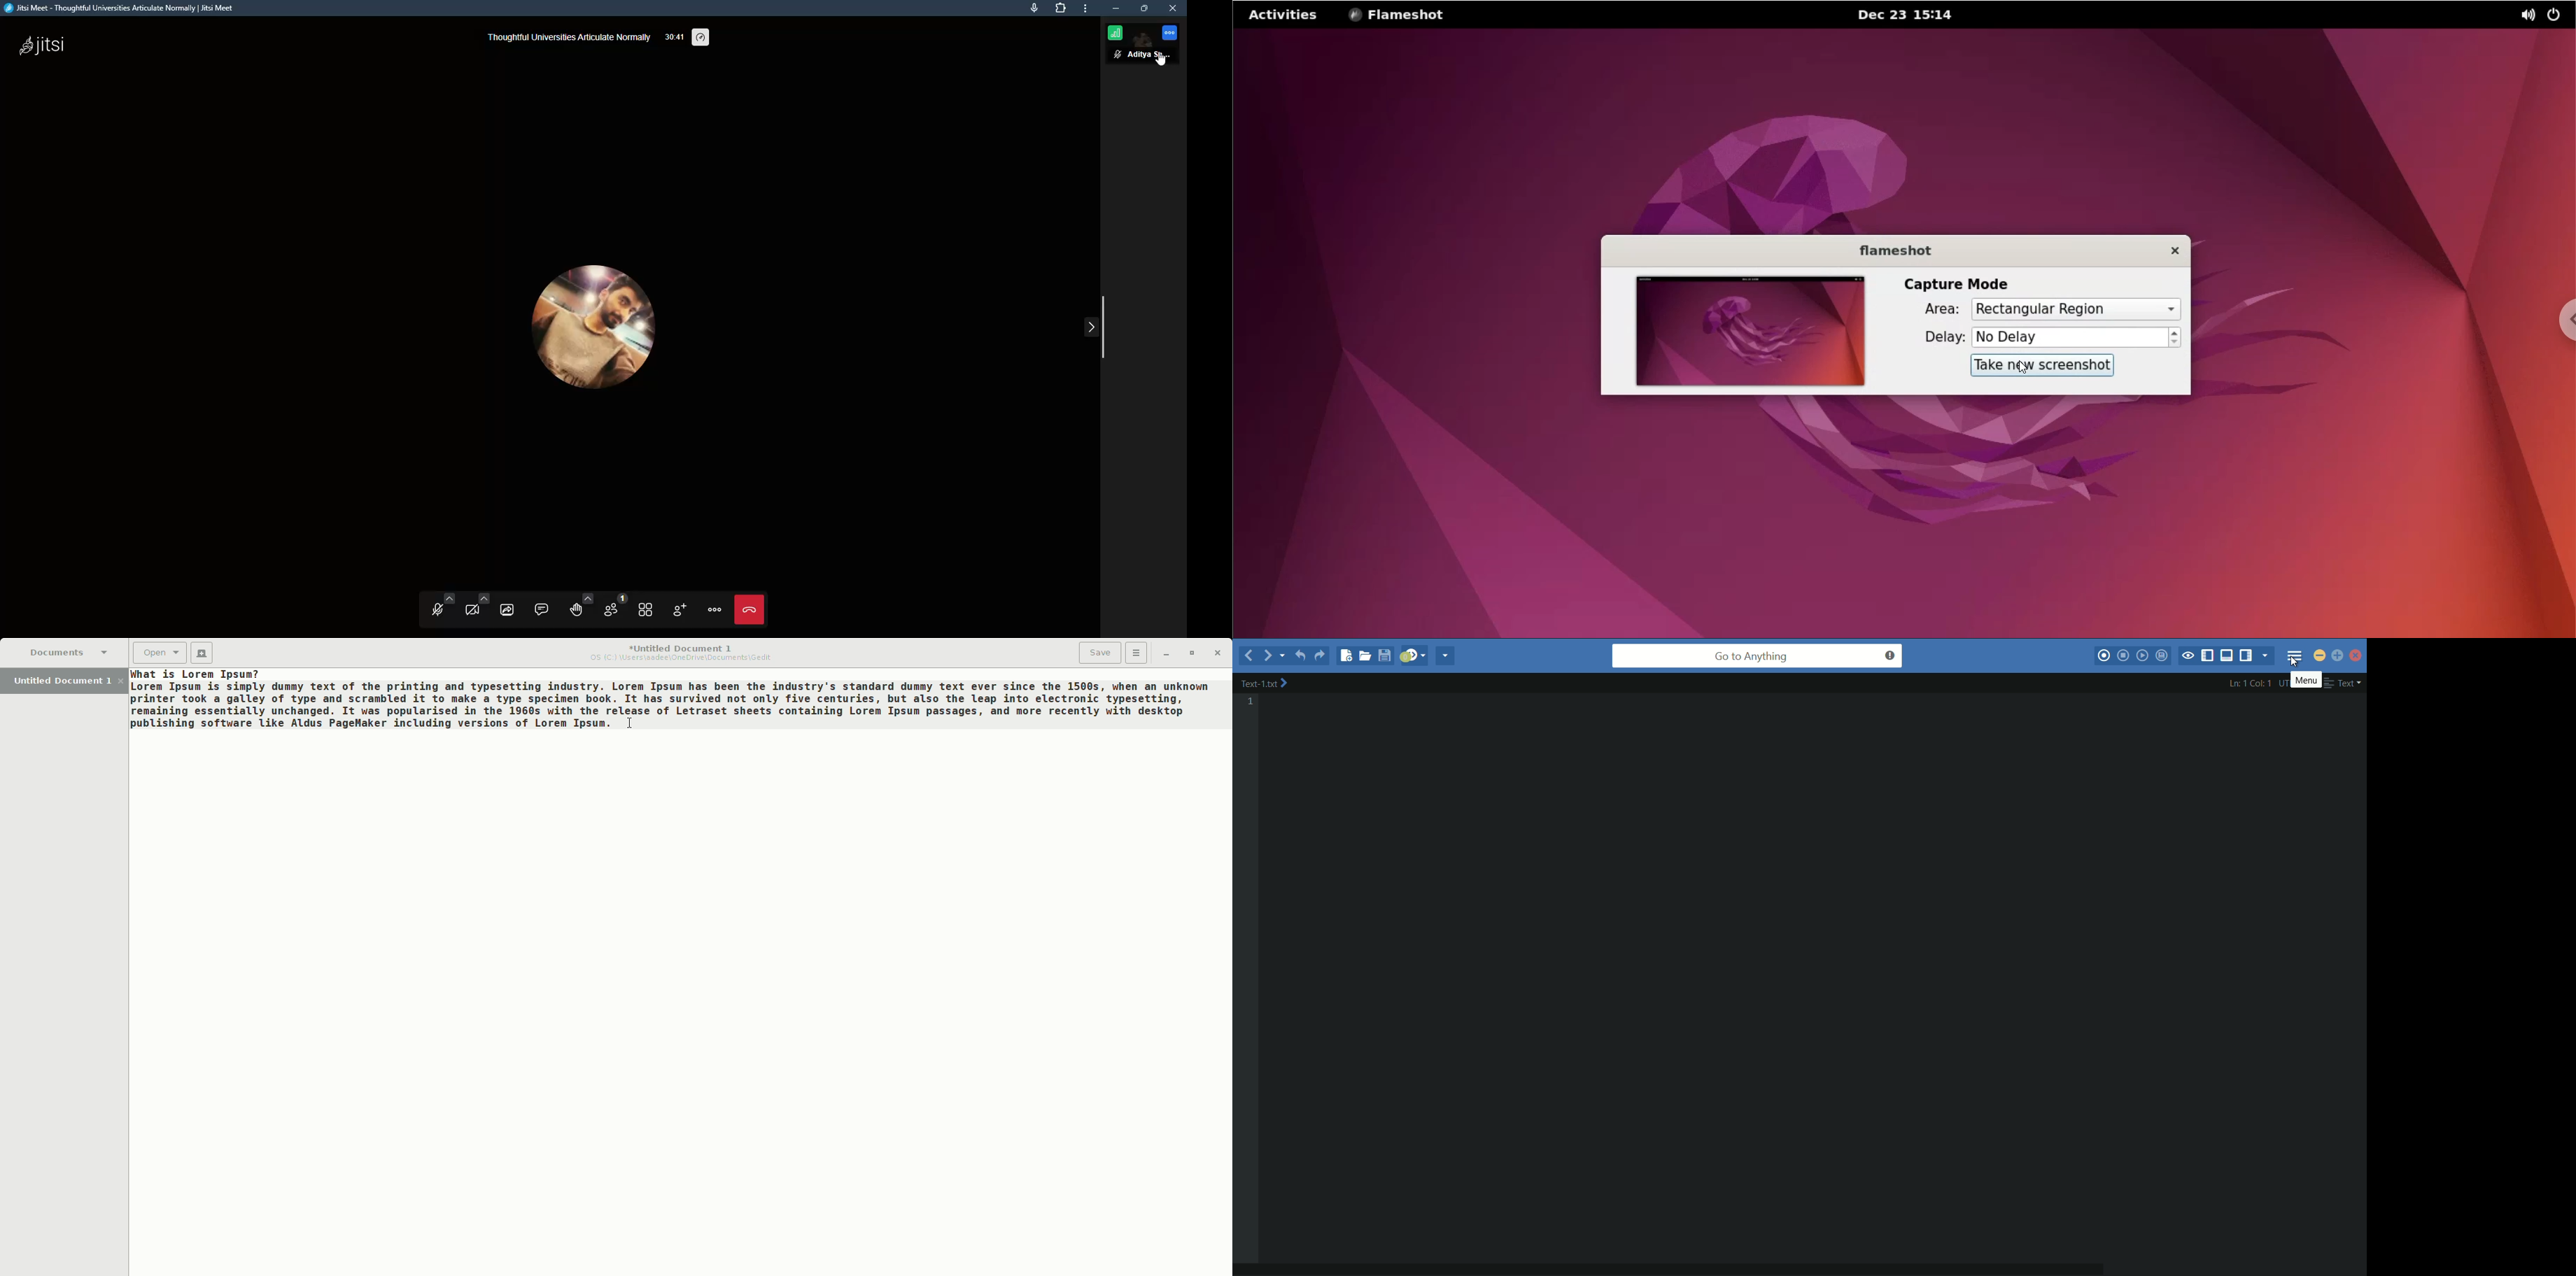 The width and height of the screenshot is (2576, 1288). I want to click on maximize, so click(2339, 655).